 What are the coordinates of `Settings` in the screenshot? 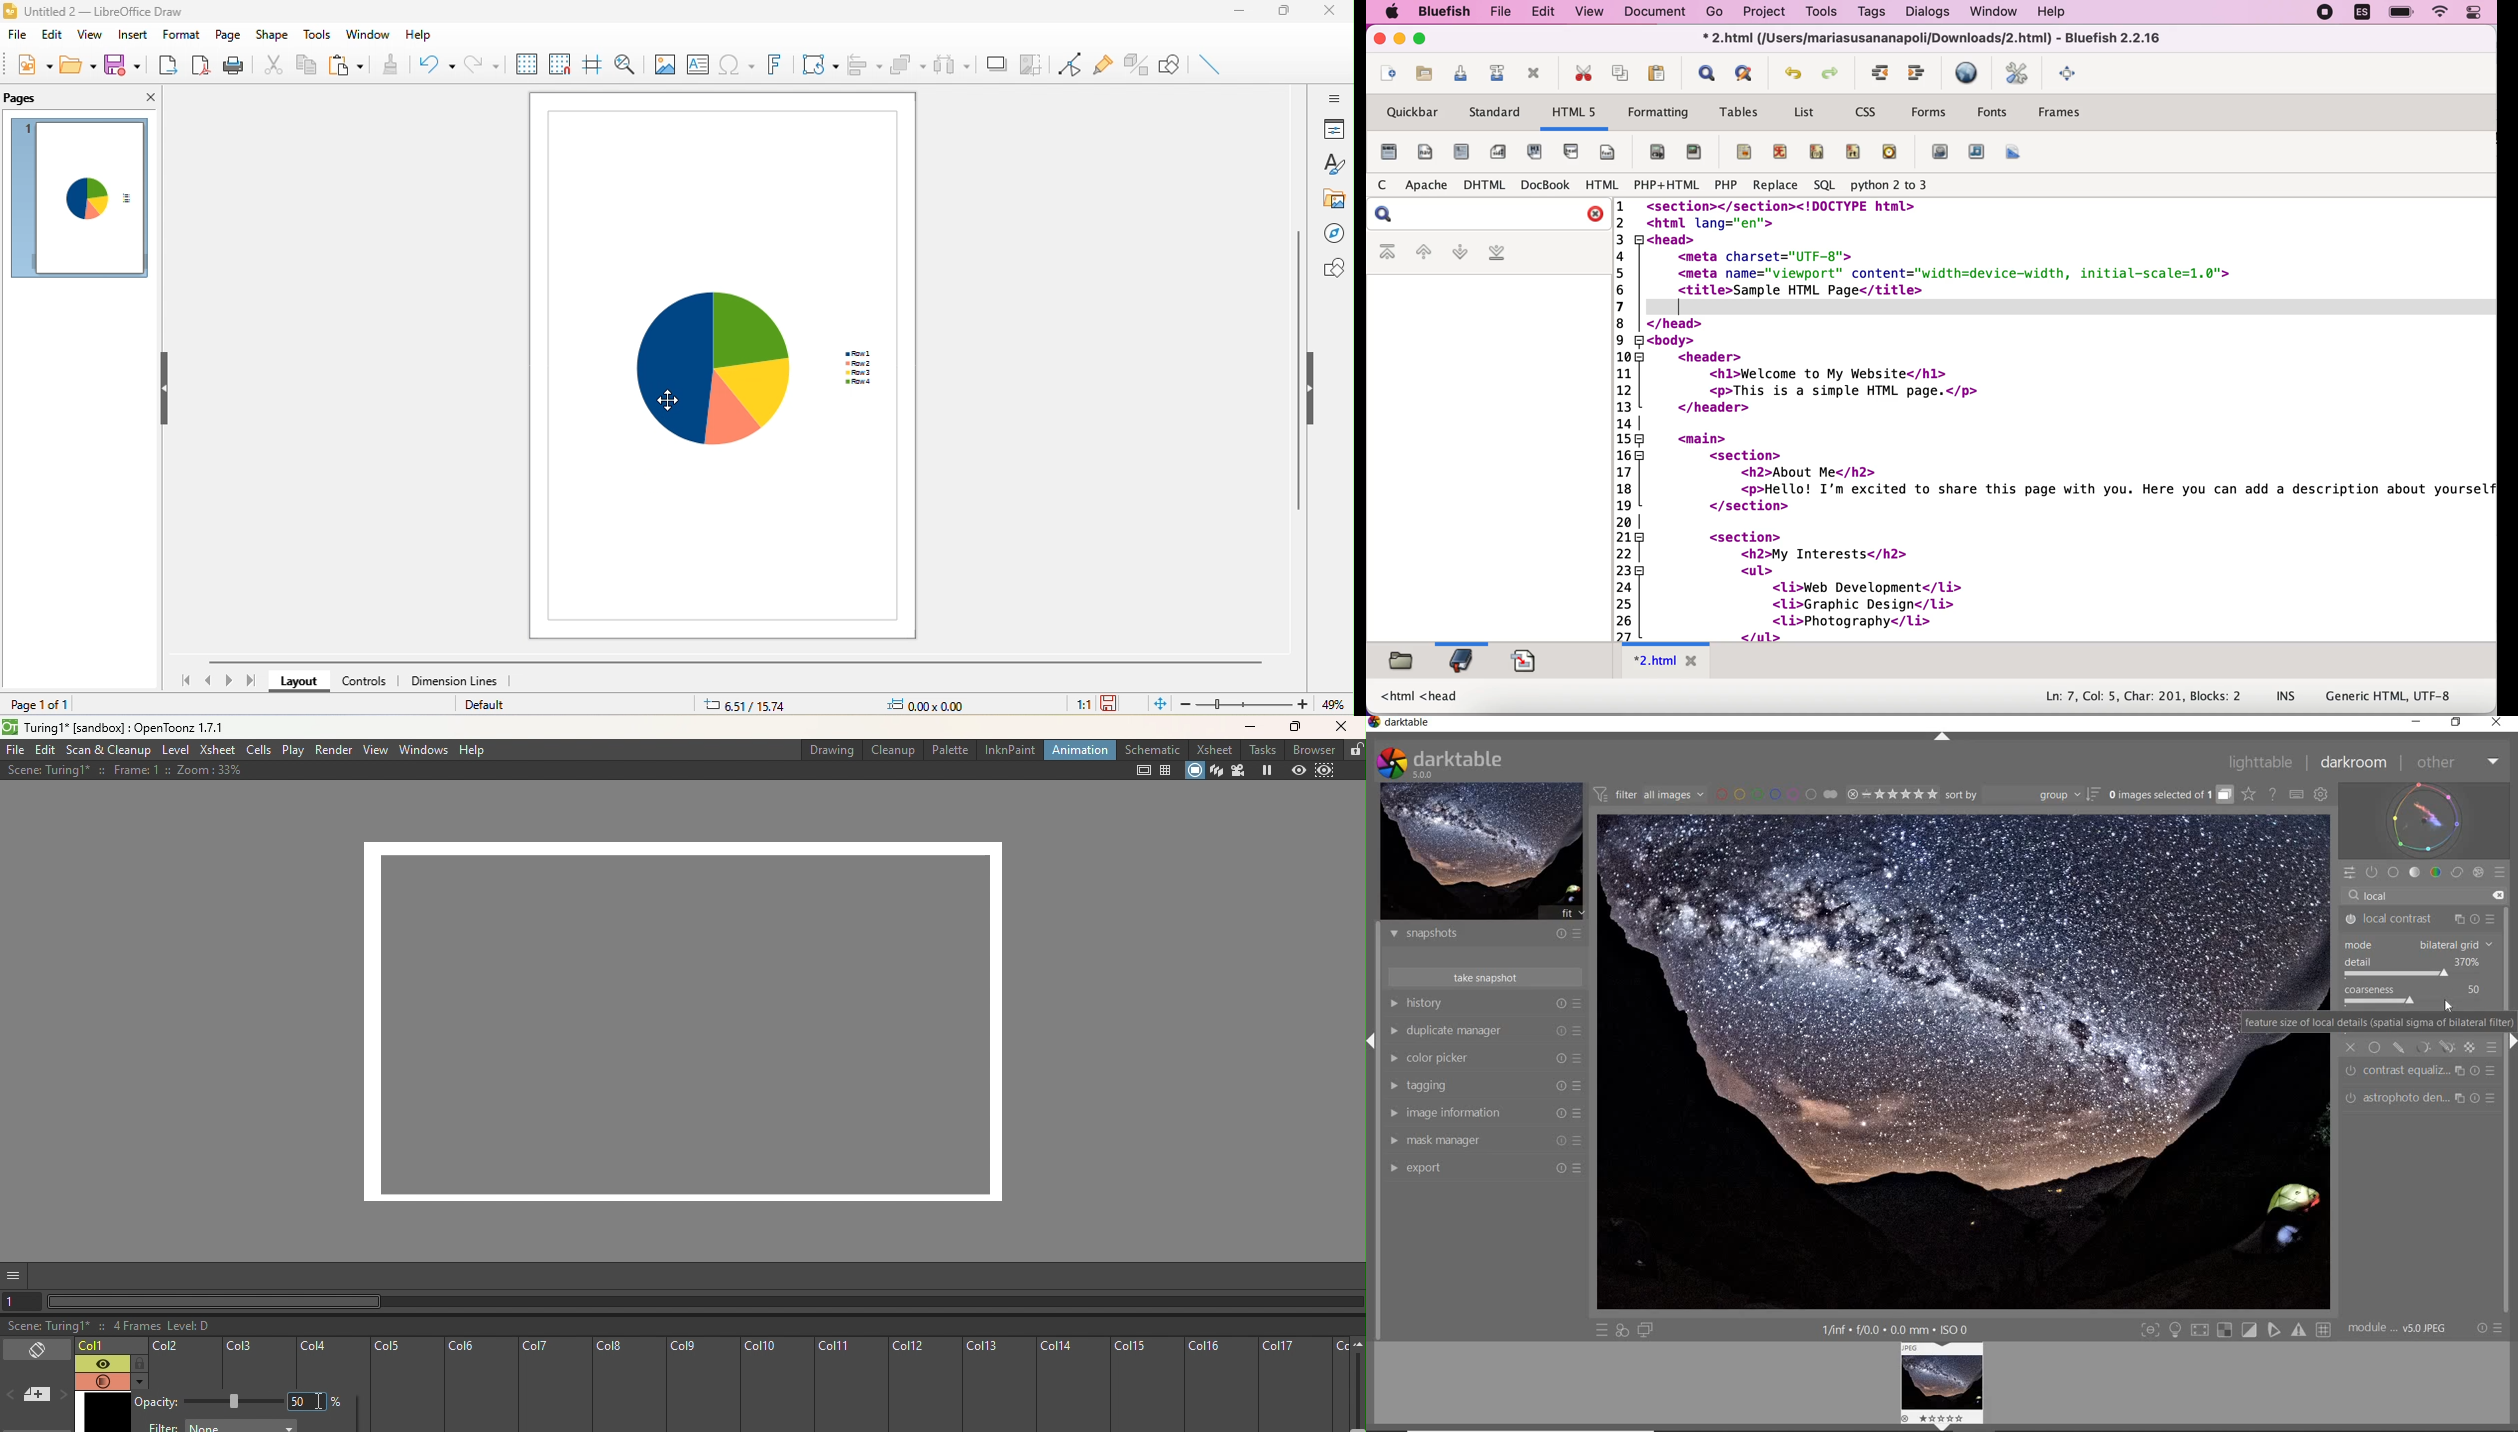 It's located at (2481, 1328).